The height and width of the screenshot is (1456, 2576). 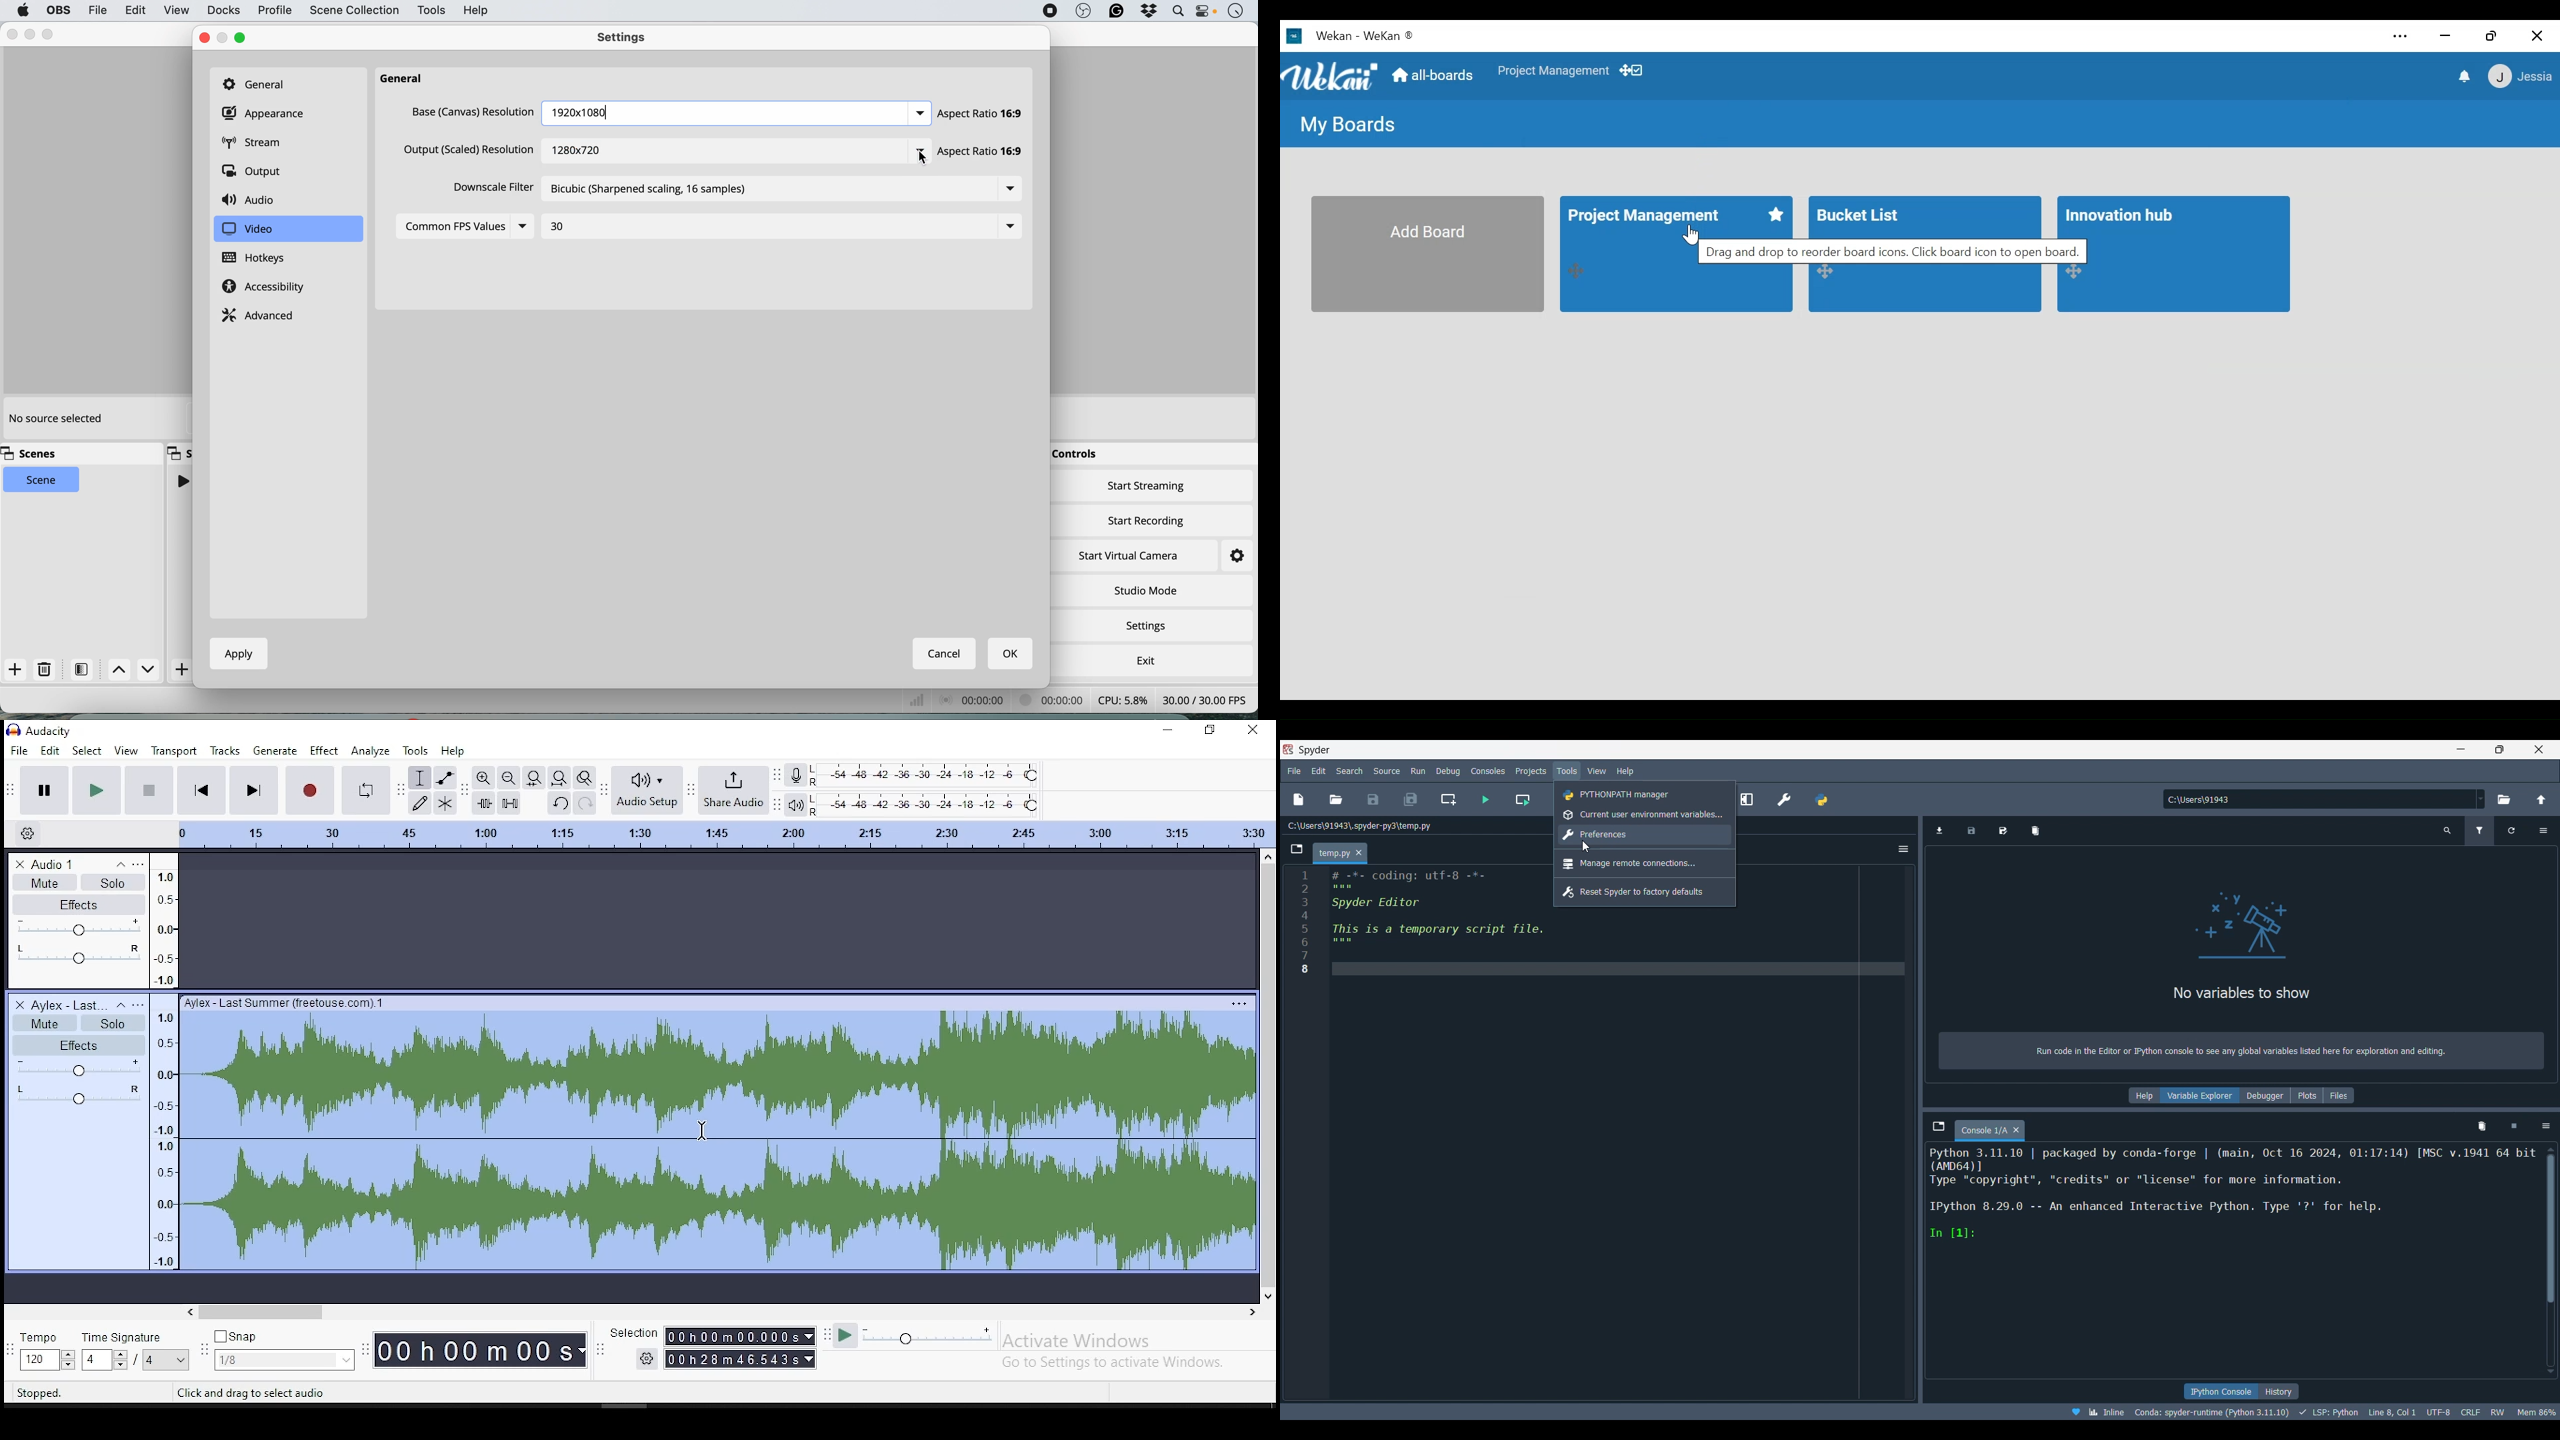 What do you see at coordinates (308, 790) in the screenshot?
I see `stop recording` at bounding box center [308, 790].